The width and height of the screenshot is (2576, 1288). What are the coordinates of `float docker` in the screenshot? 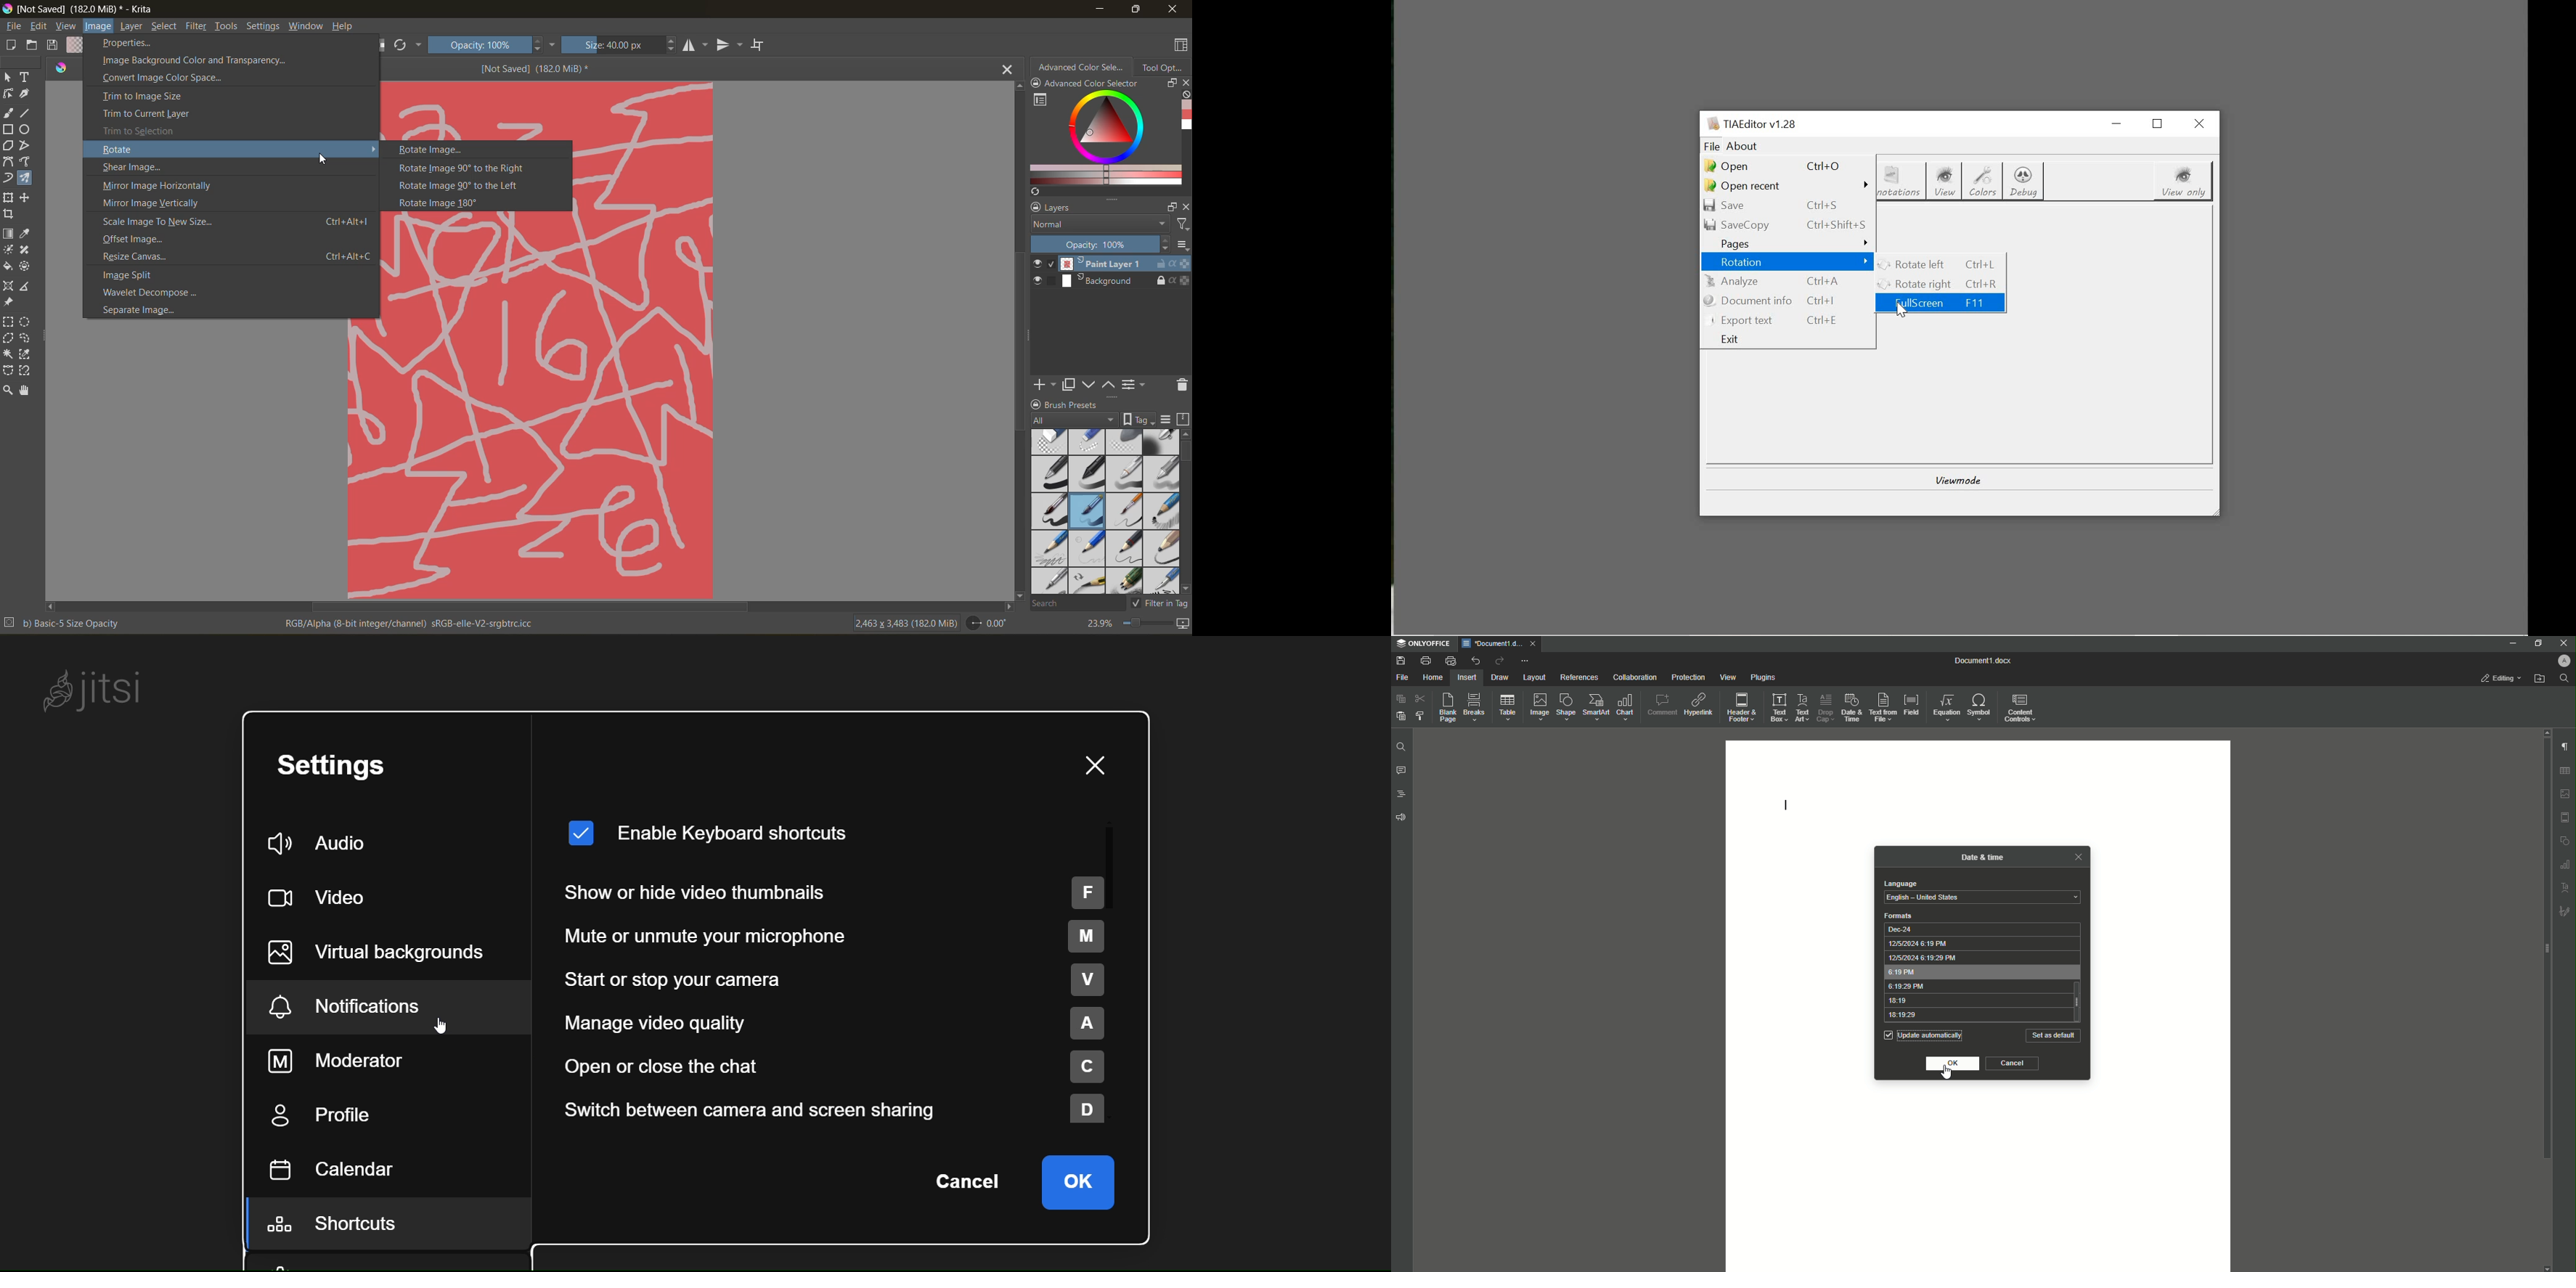 It's located at (1172, 84).